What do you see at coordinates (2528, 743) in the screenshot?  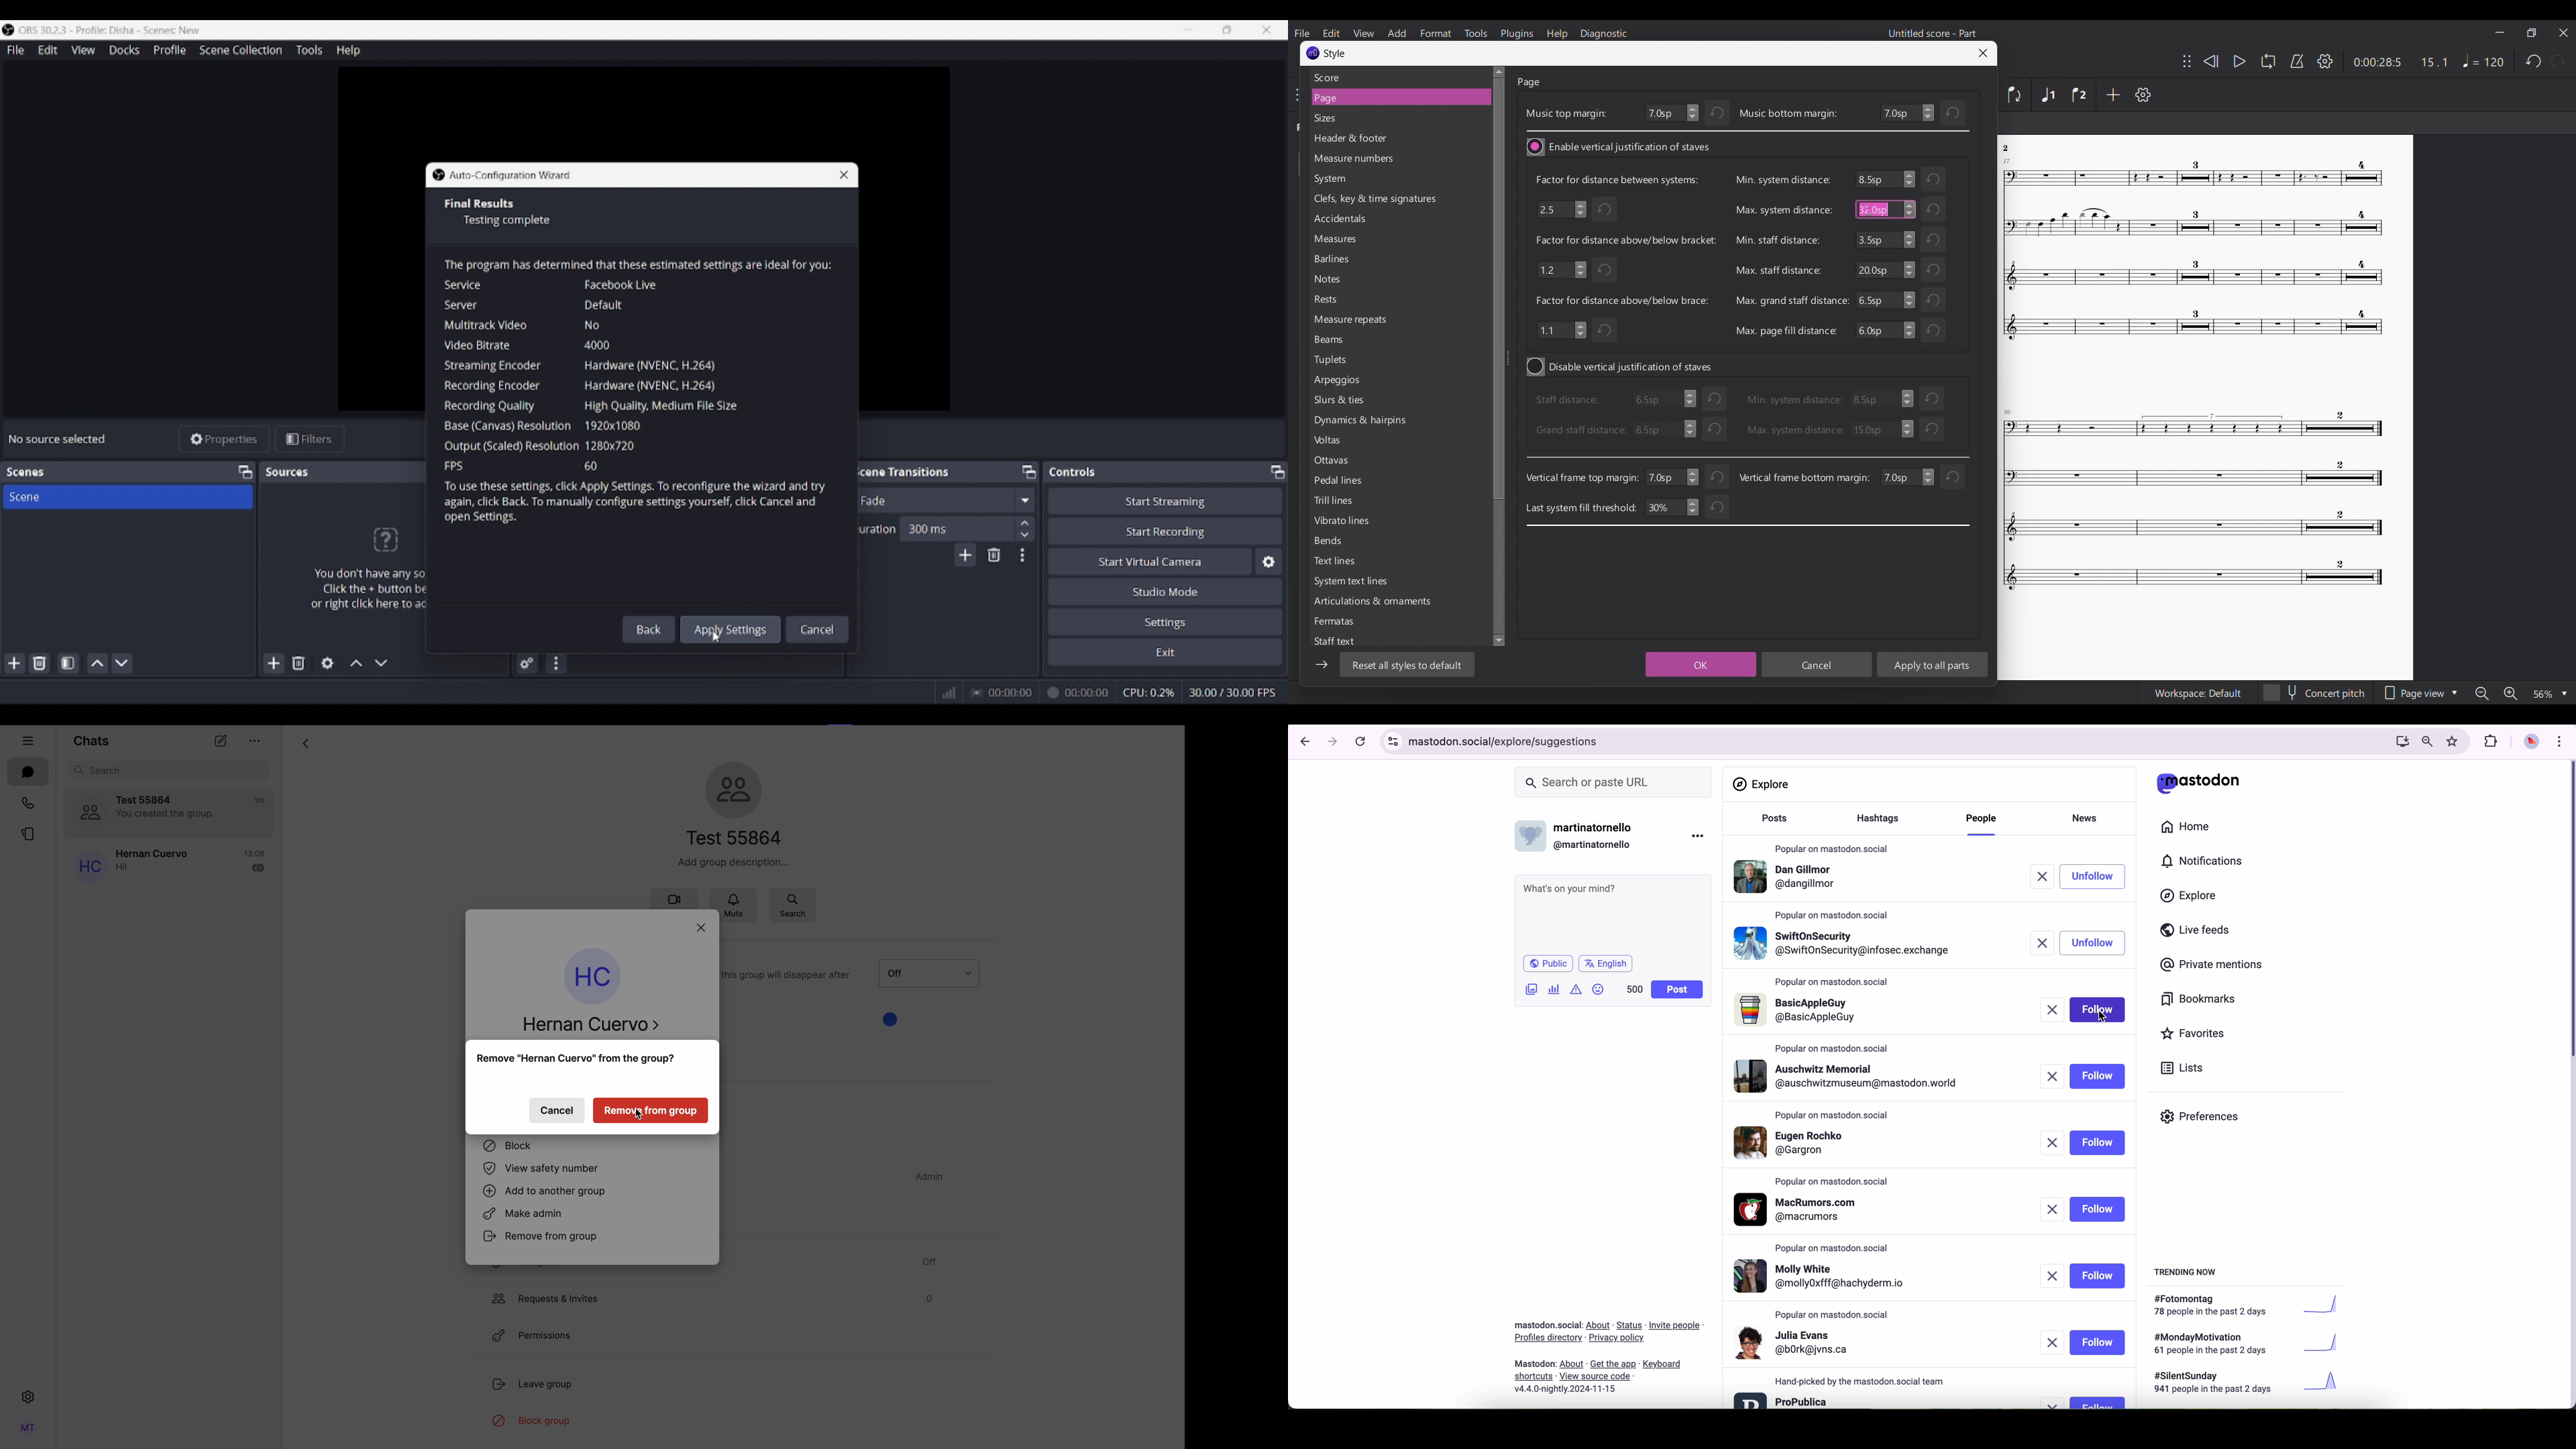 I see `profile picture` at bounding box center [2528, 743].